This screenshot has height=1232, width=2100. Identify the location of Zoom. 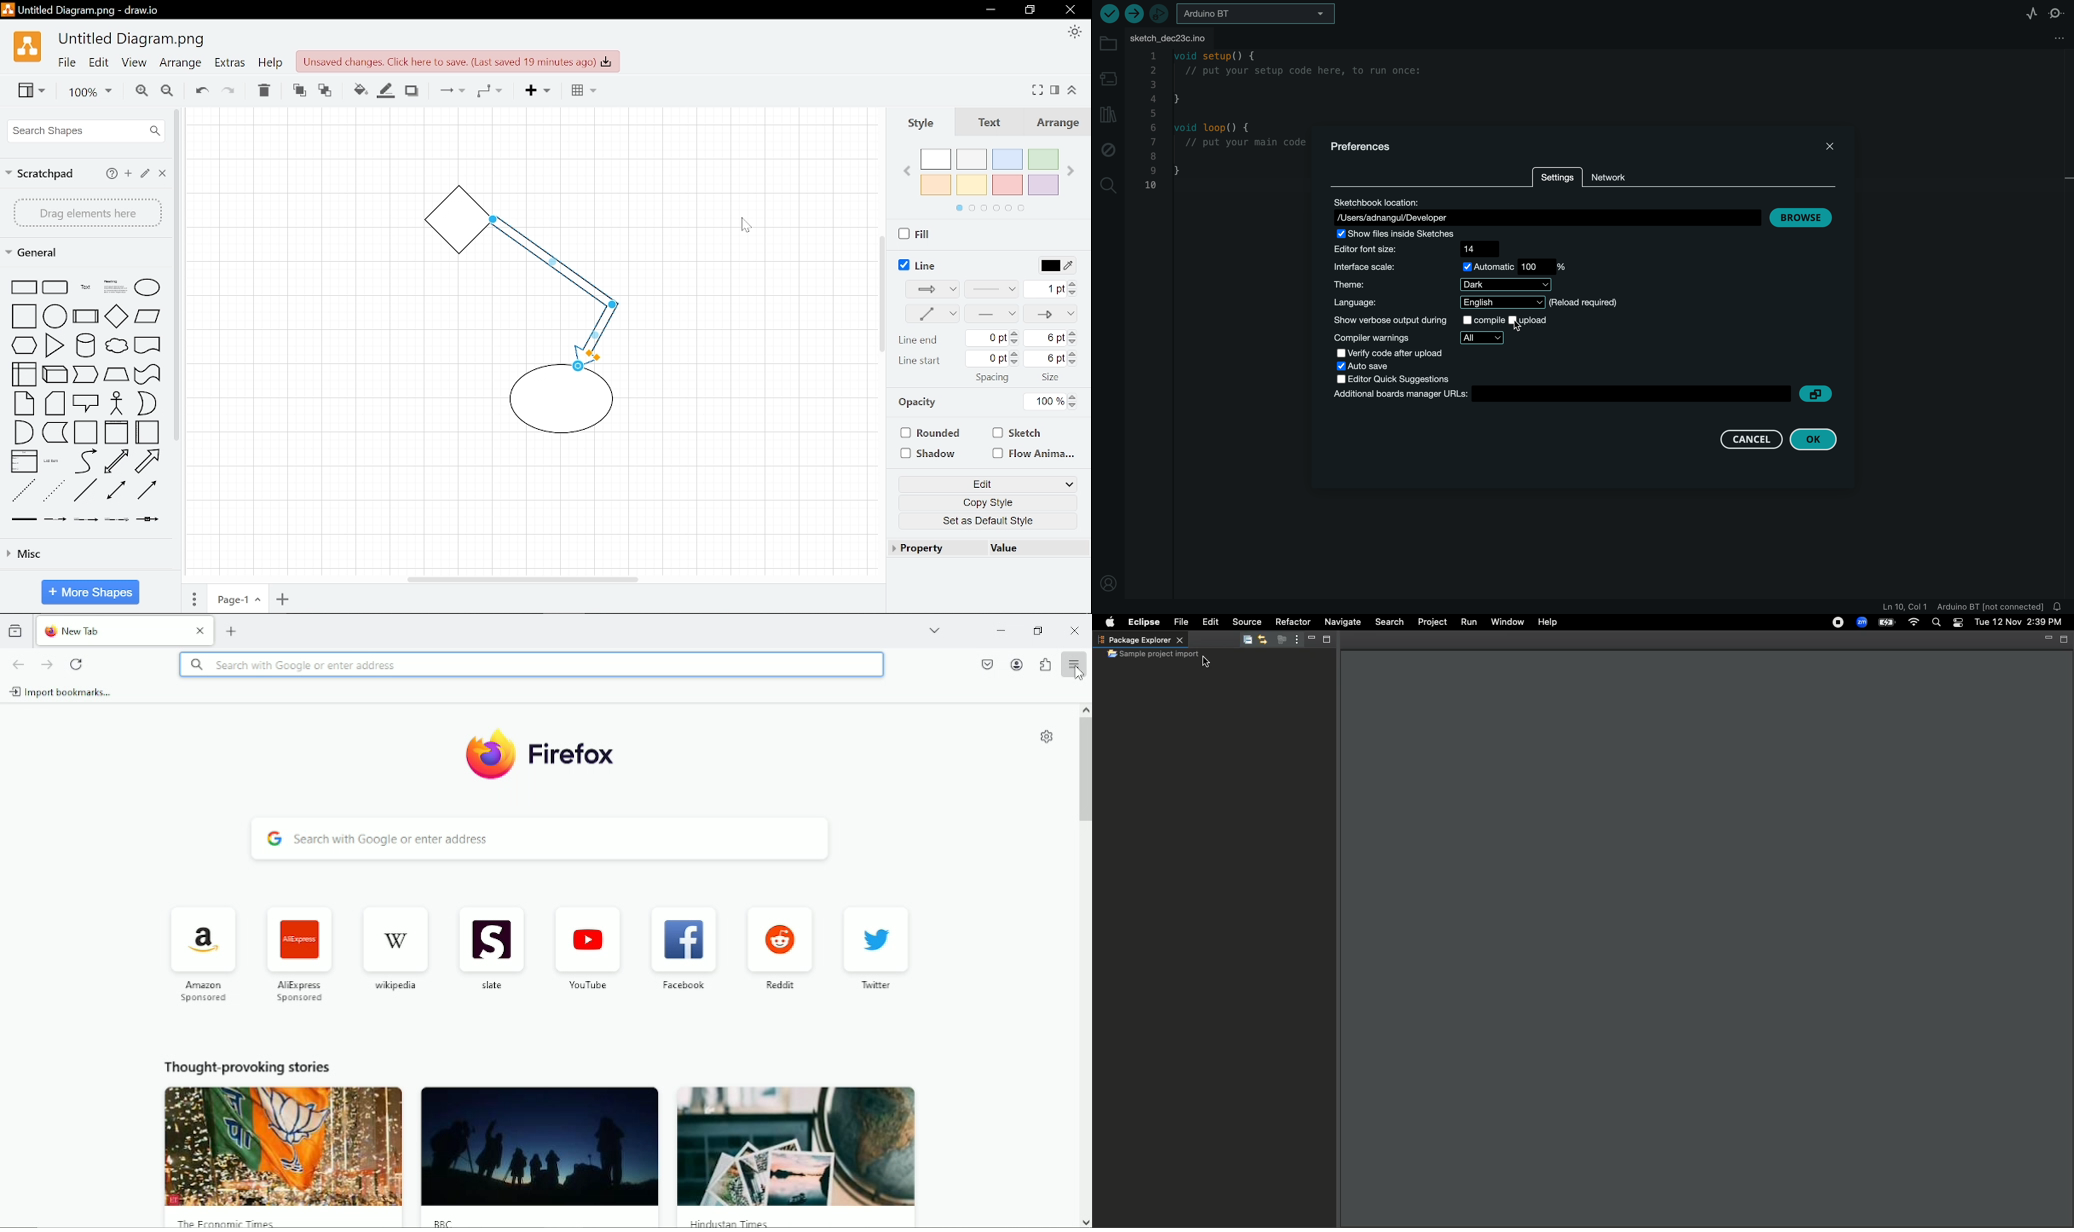
(84, 92).